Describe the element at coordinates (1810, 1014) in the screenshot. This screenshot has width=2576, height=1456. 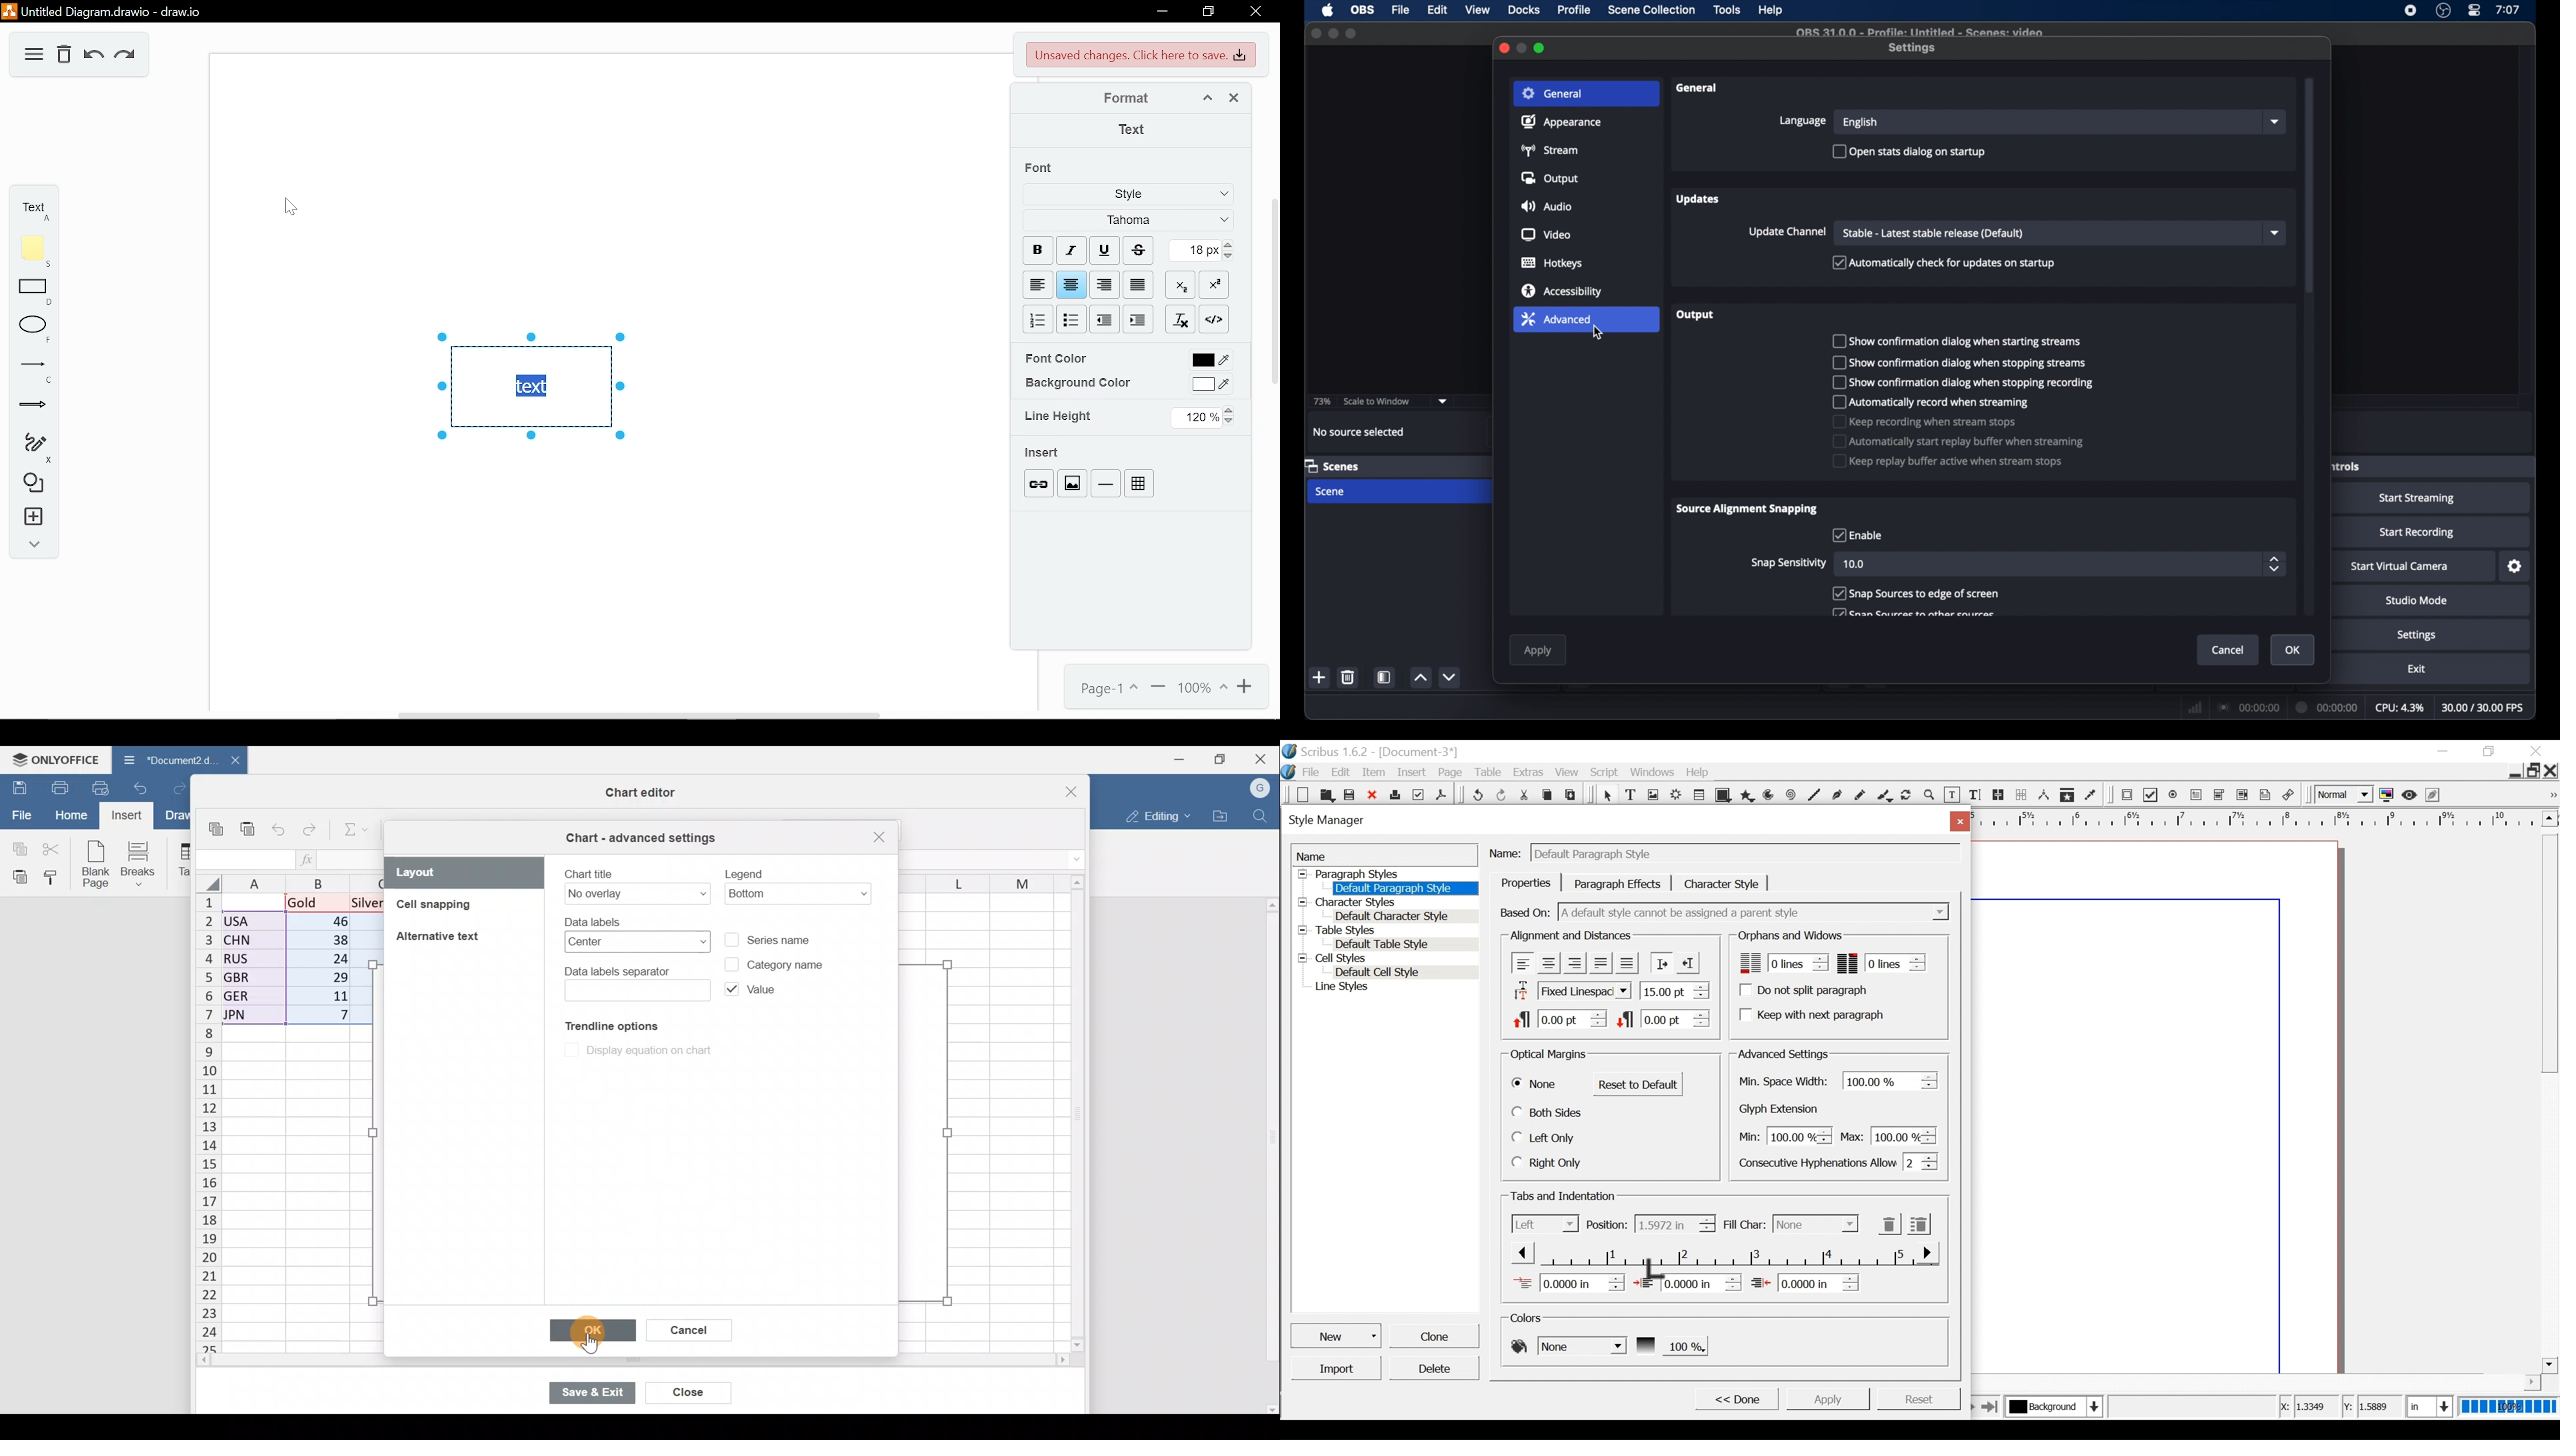
I see `Keep with next paragraph` at that location.